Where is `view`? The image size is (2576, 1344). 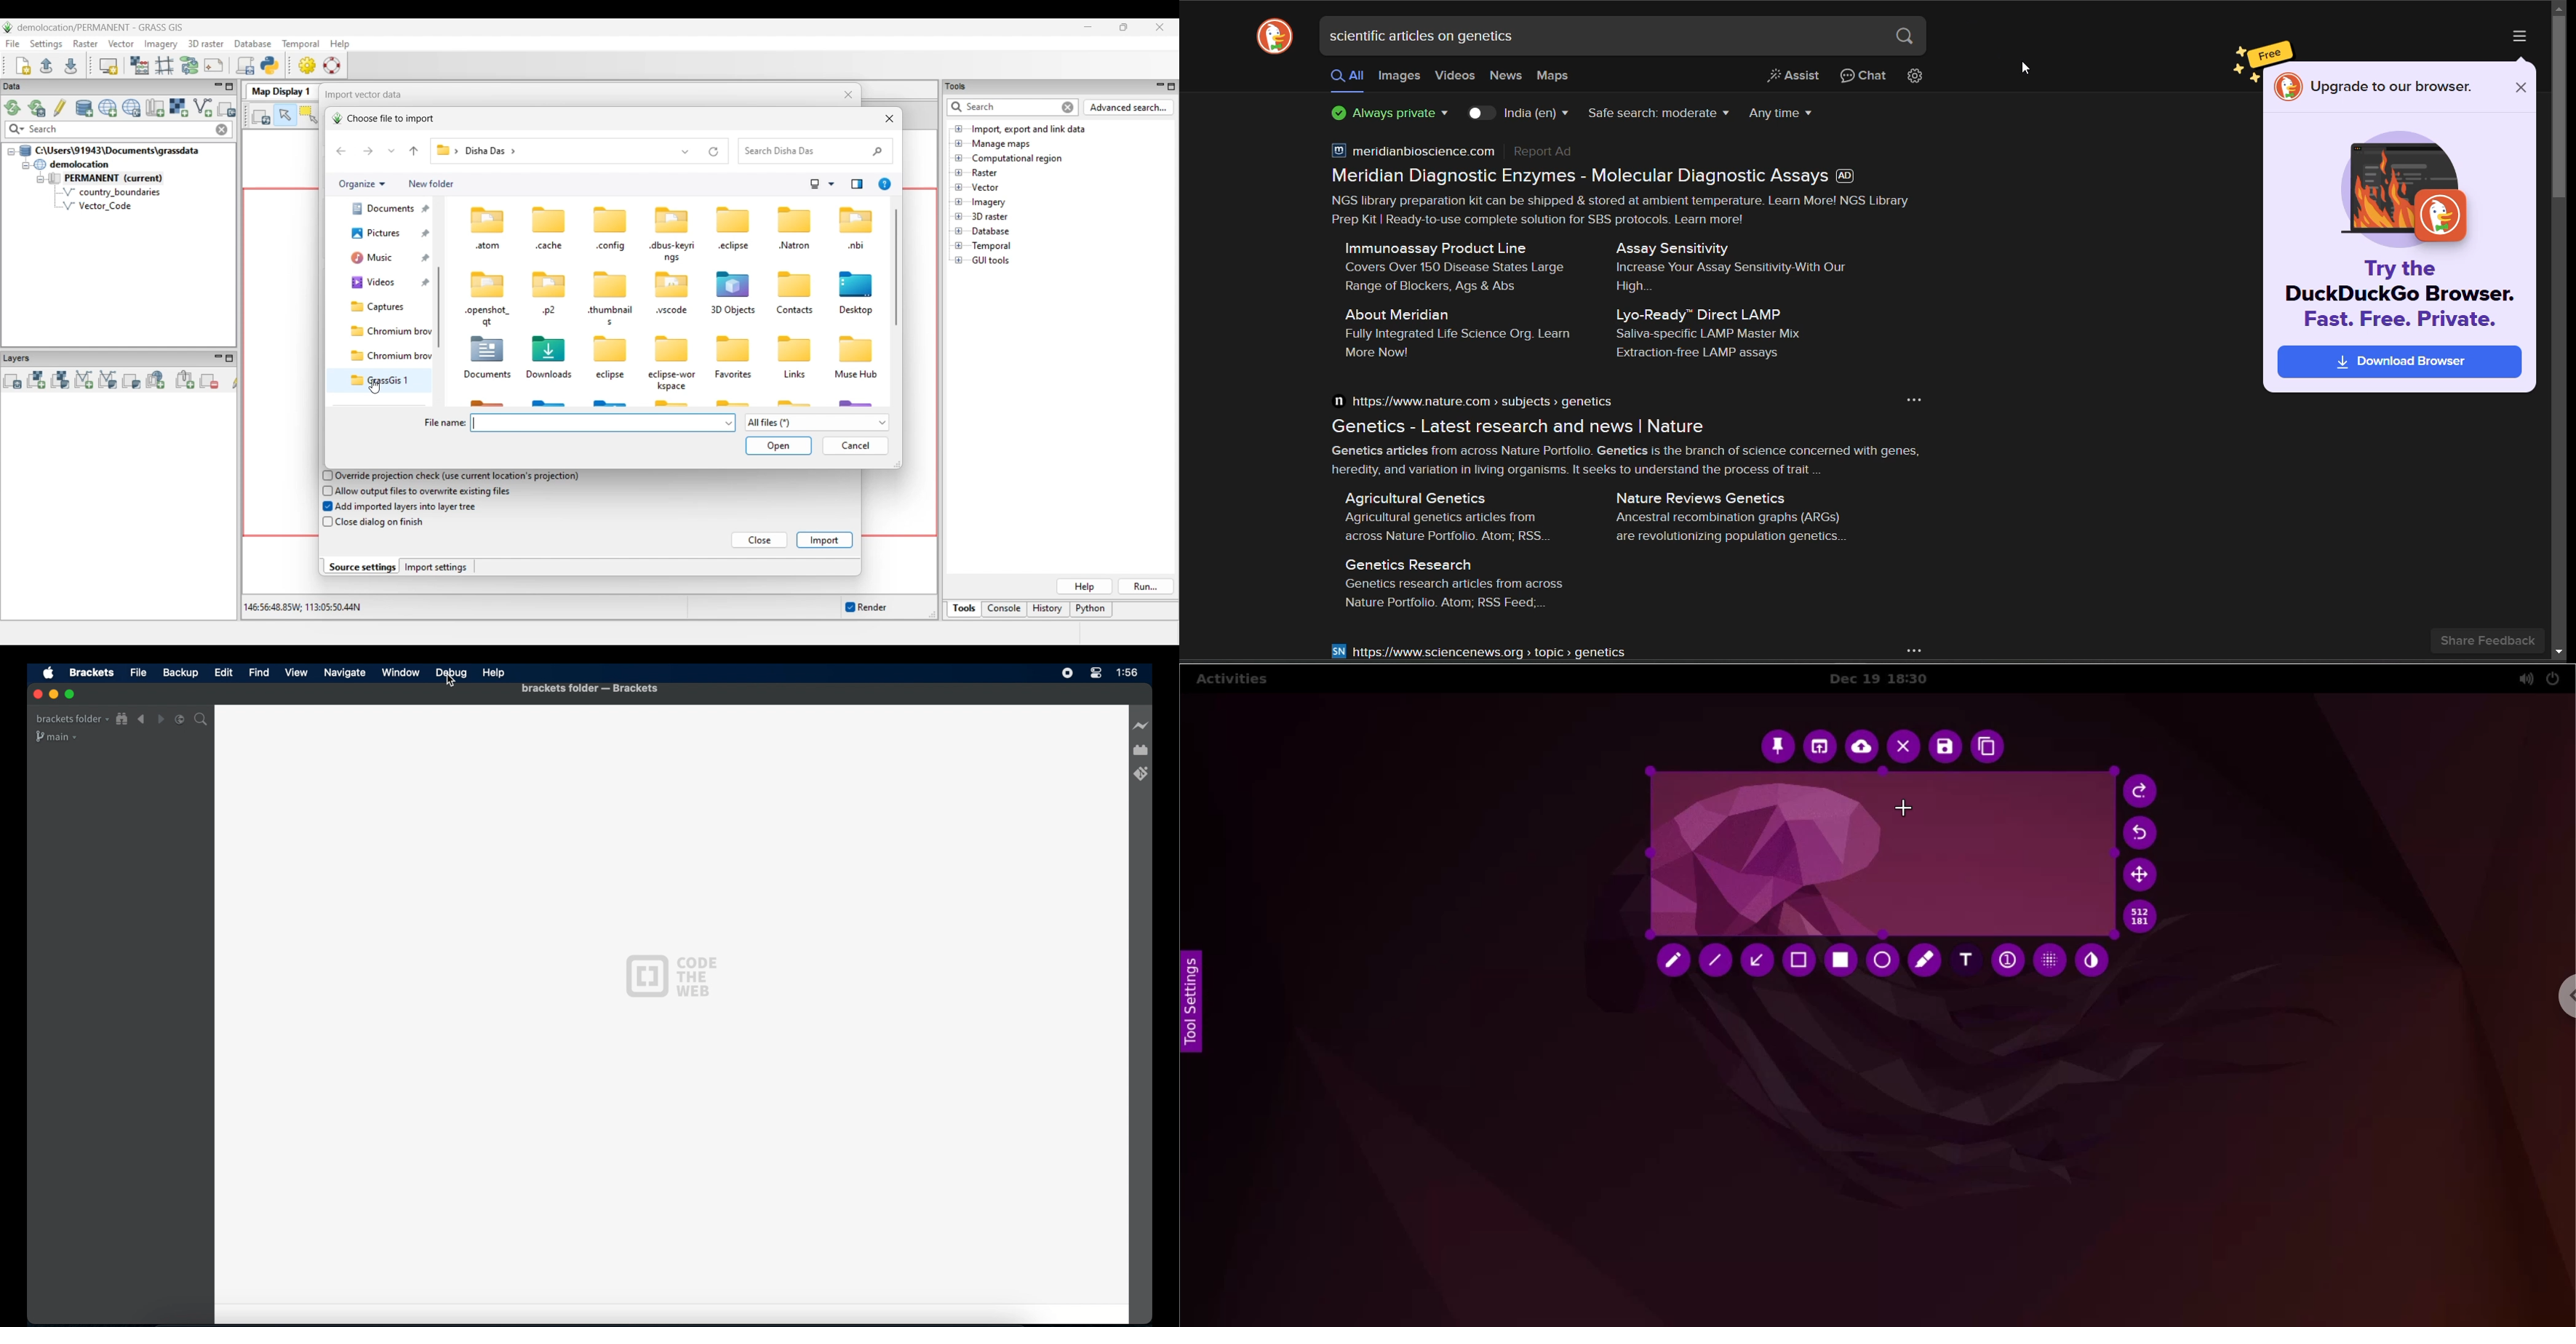
view is located at coordinates (296, 673).